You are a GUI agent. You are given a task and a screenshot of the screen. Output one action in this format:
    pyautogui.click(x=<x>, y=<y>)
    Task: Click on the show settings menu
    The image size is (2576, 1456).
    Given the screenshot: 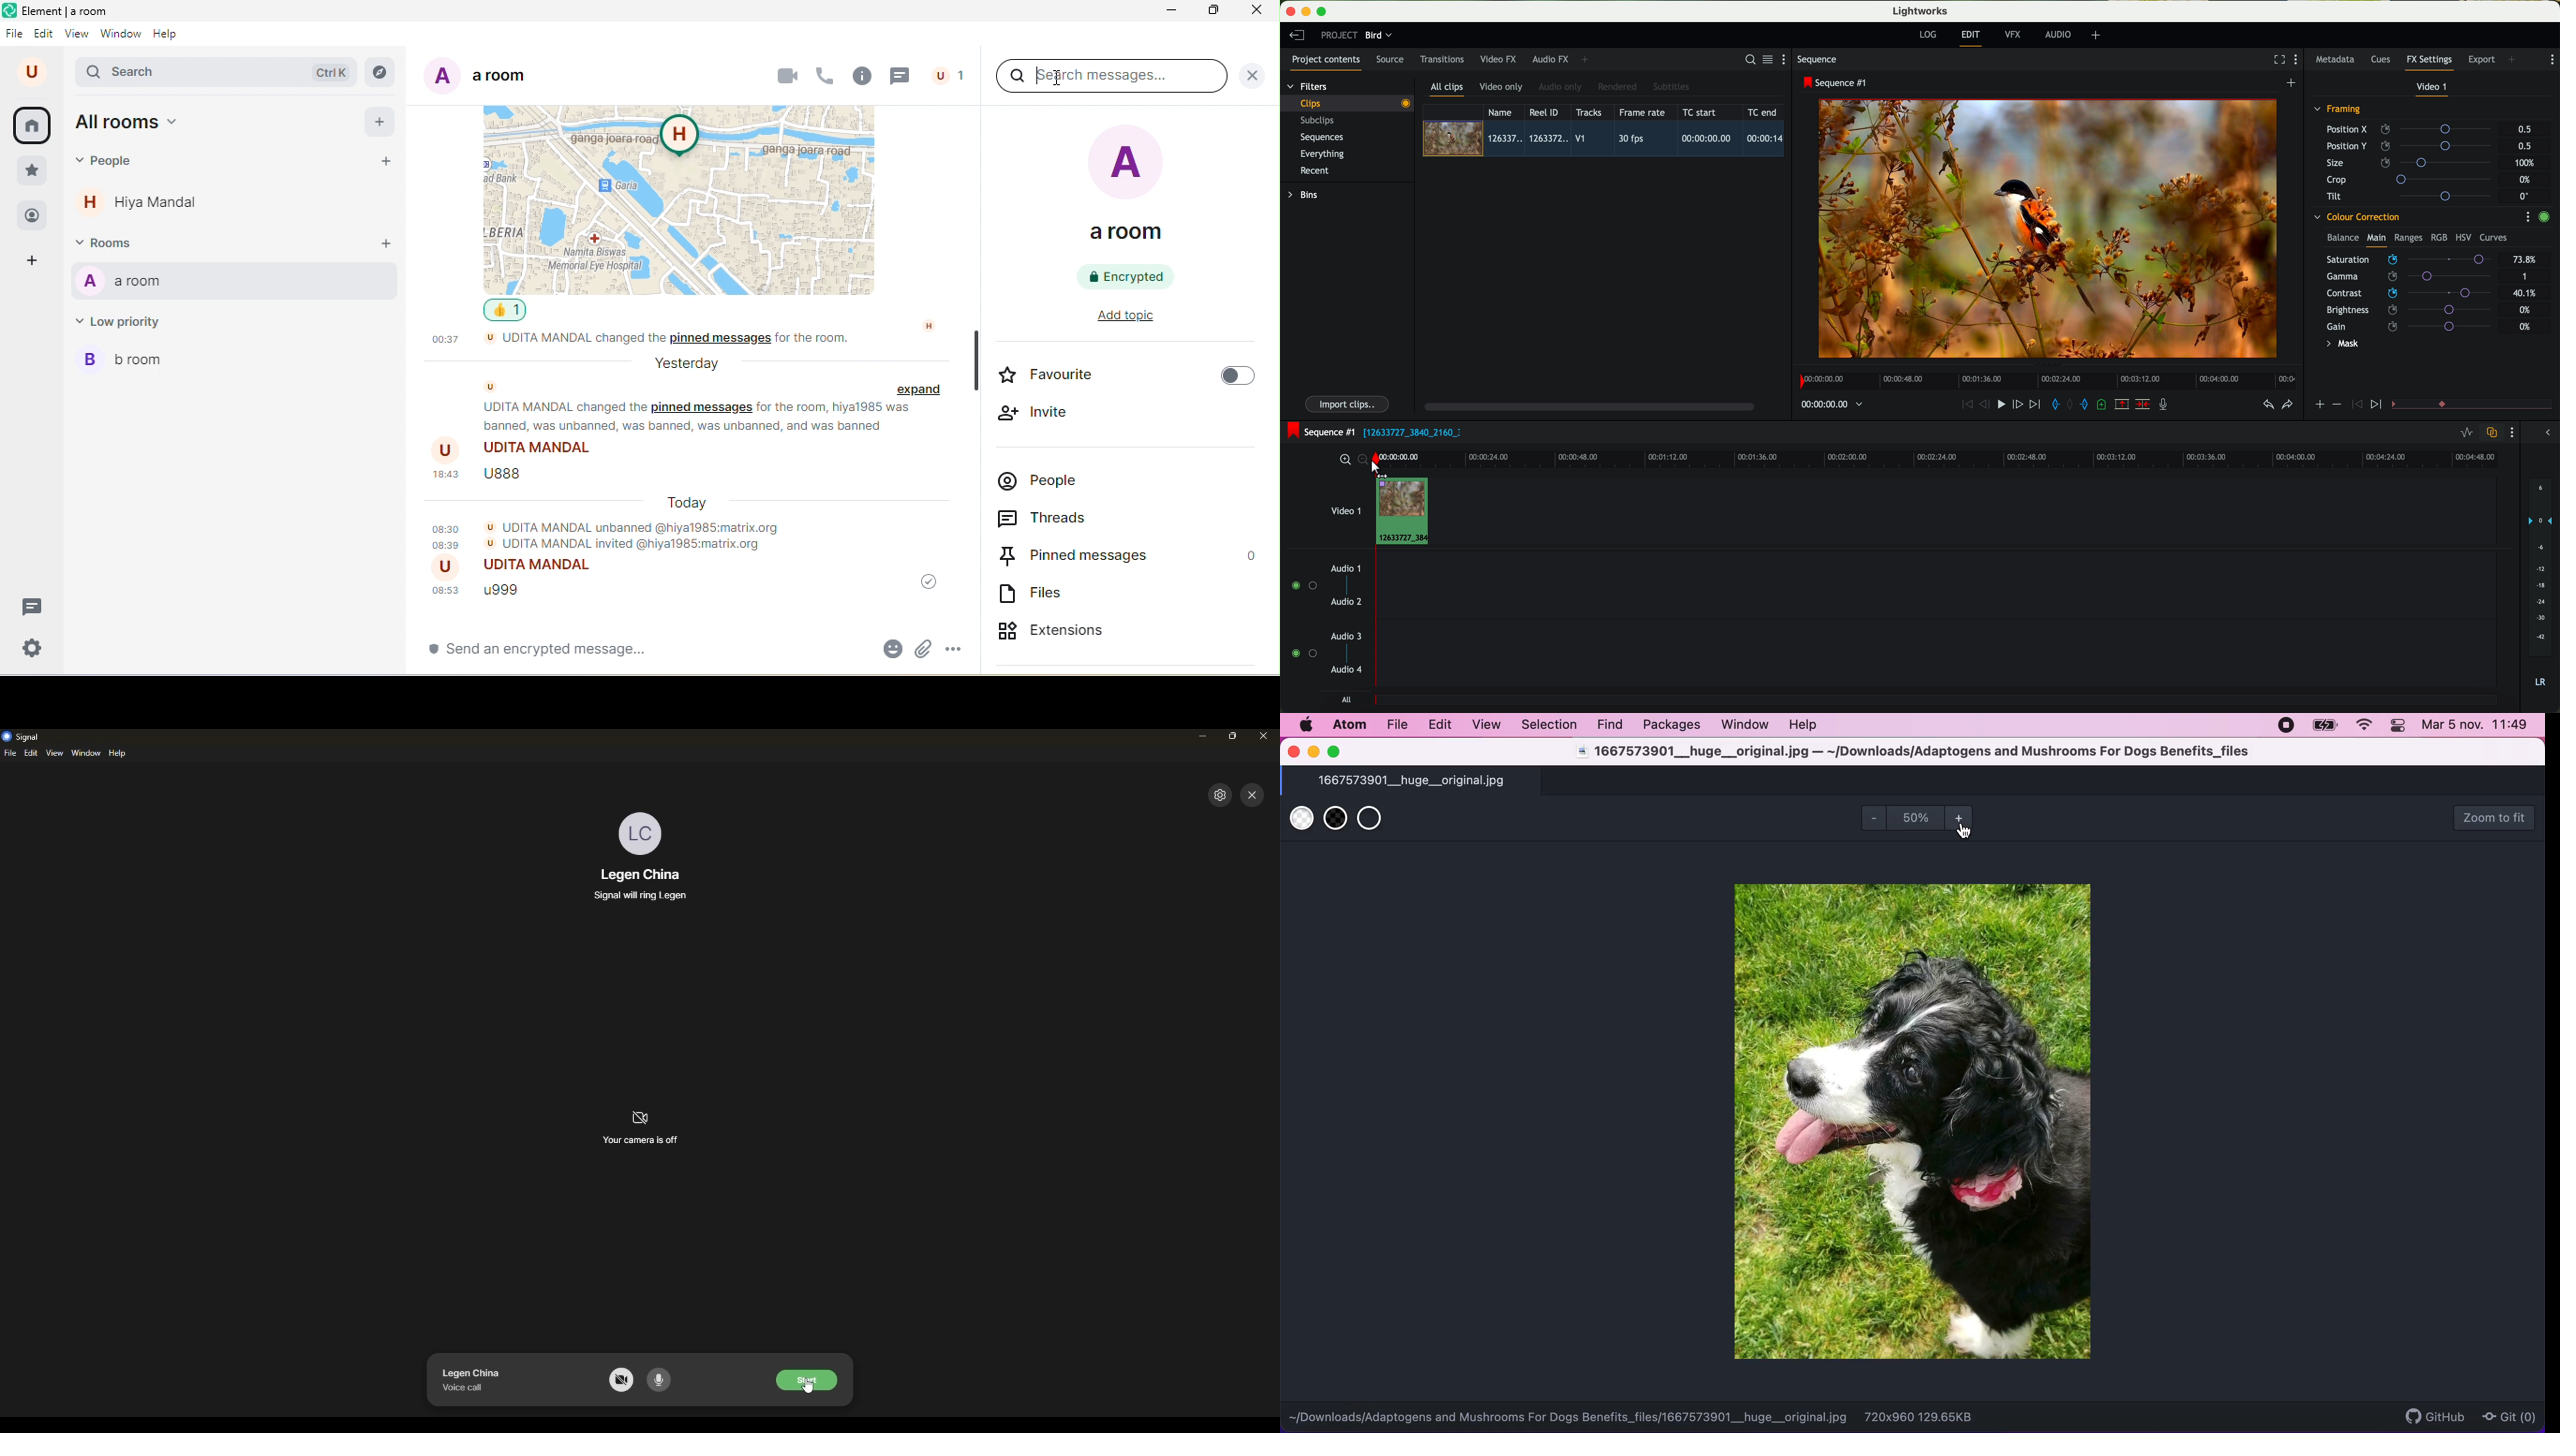 What is the action you would take?
    pyautogui.click(x=2527, y=217)
    